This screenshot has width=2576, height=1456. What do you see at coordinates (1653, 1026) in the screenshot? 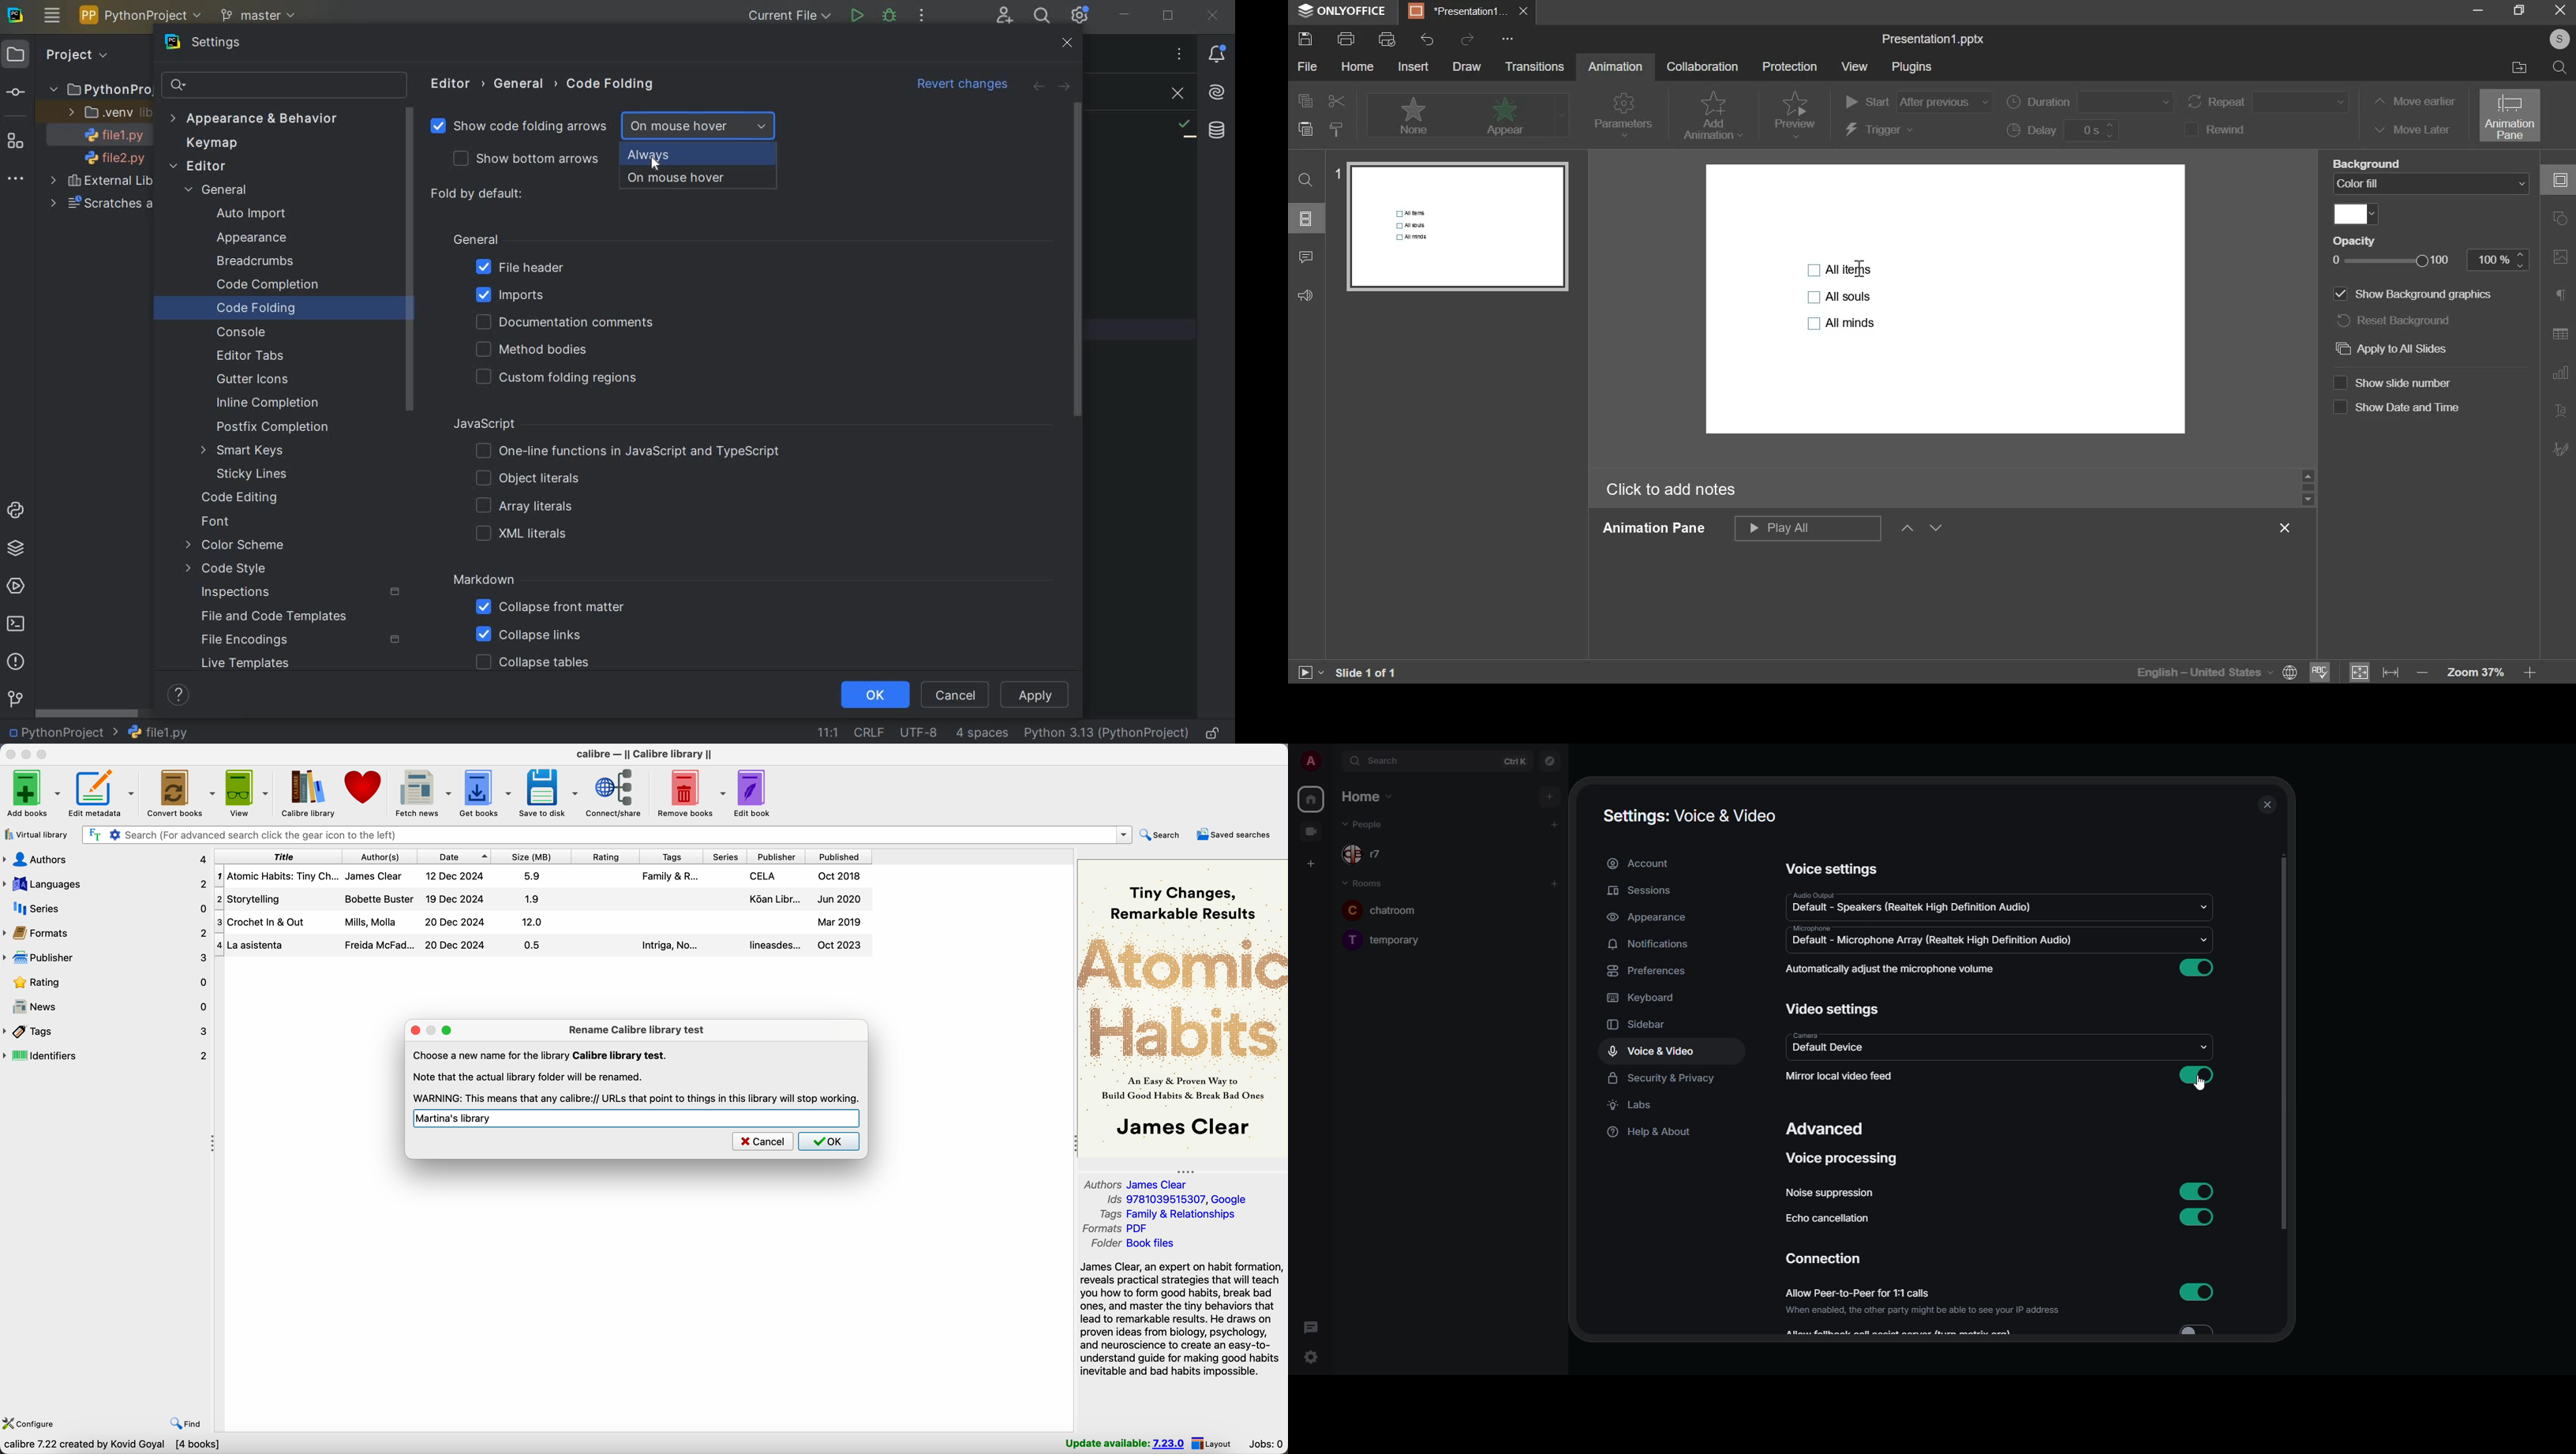
I see `sidebar` at bounding box center [1653, 1026].